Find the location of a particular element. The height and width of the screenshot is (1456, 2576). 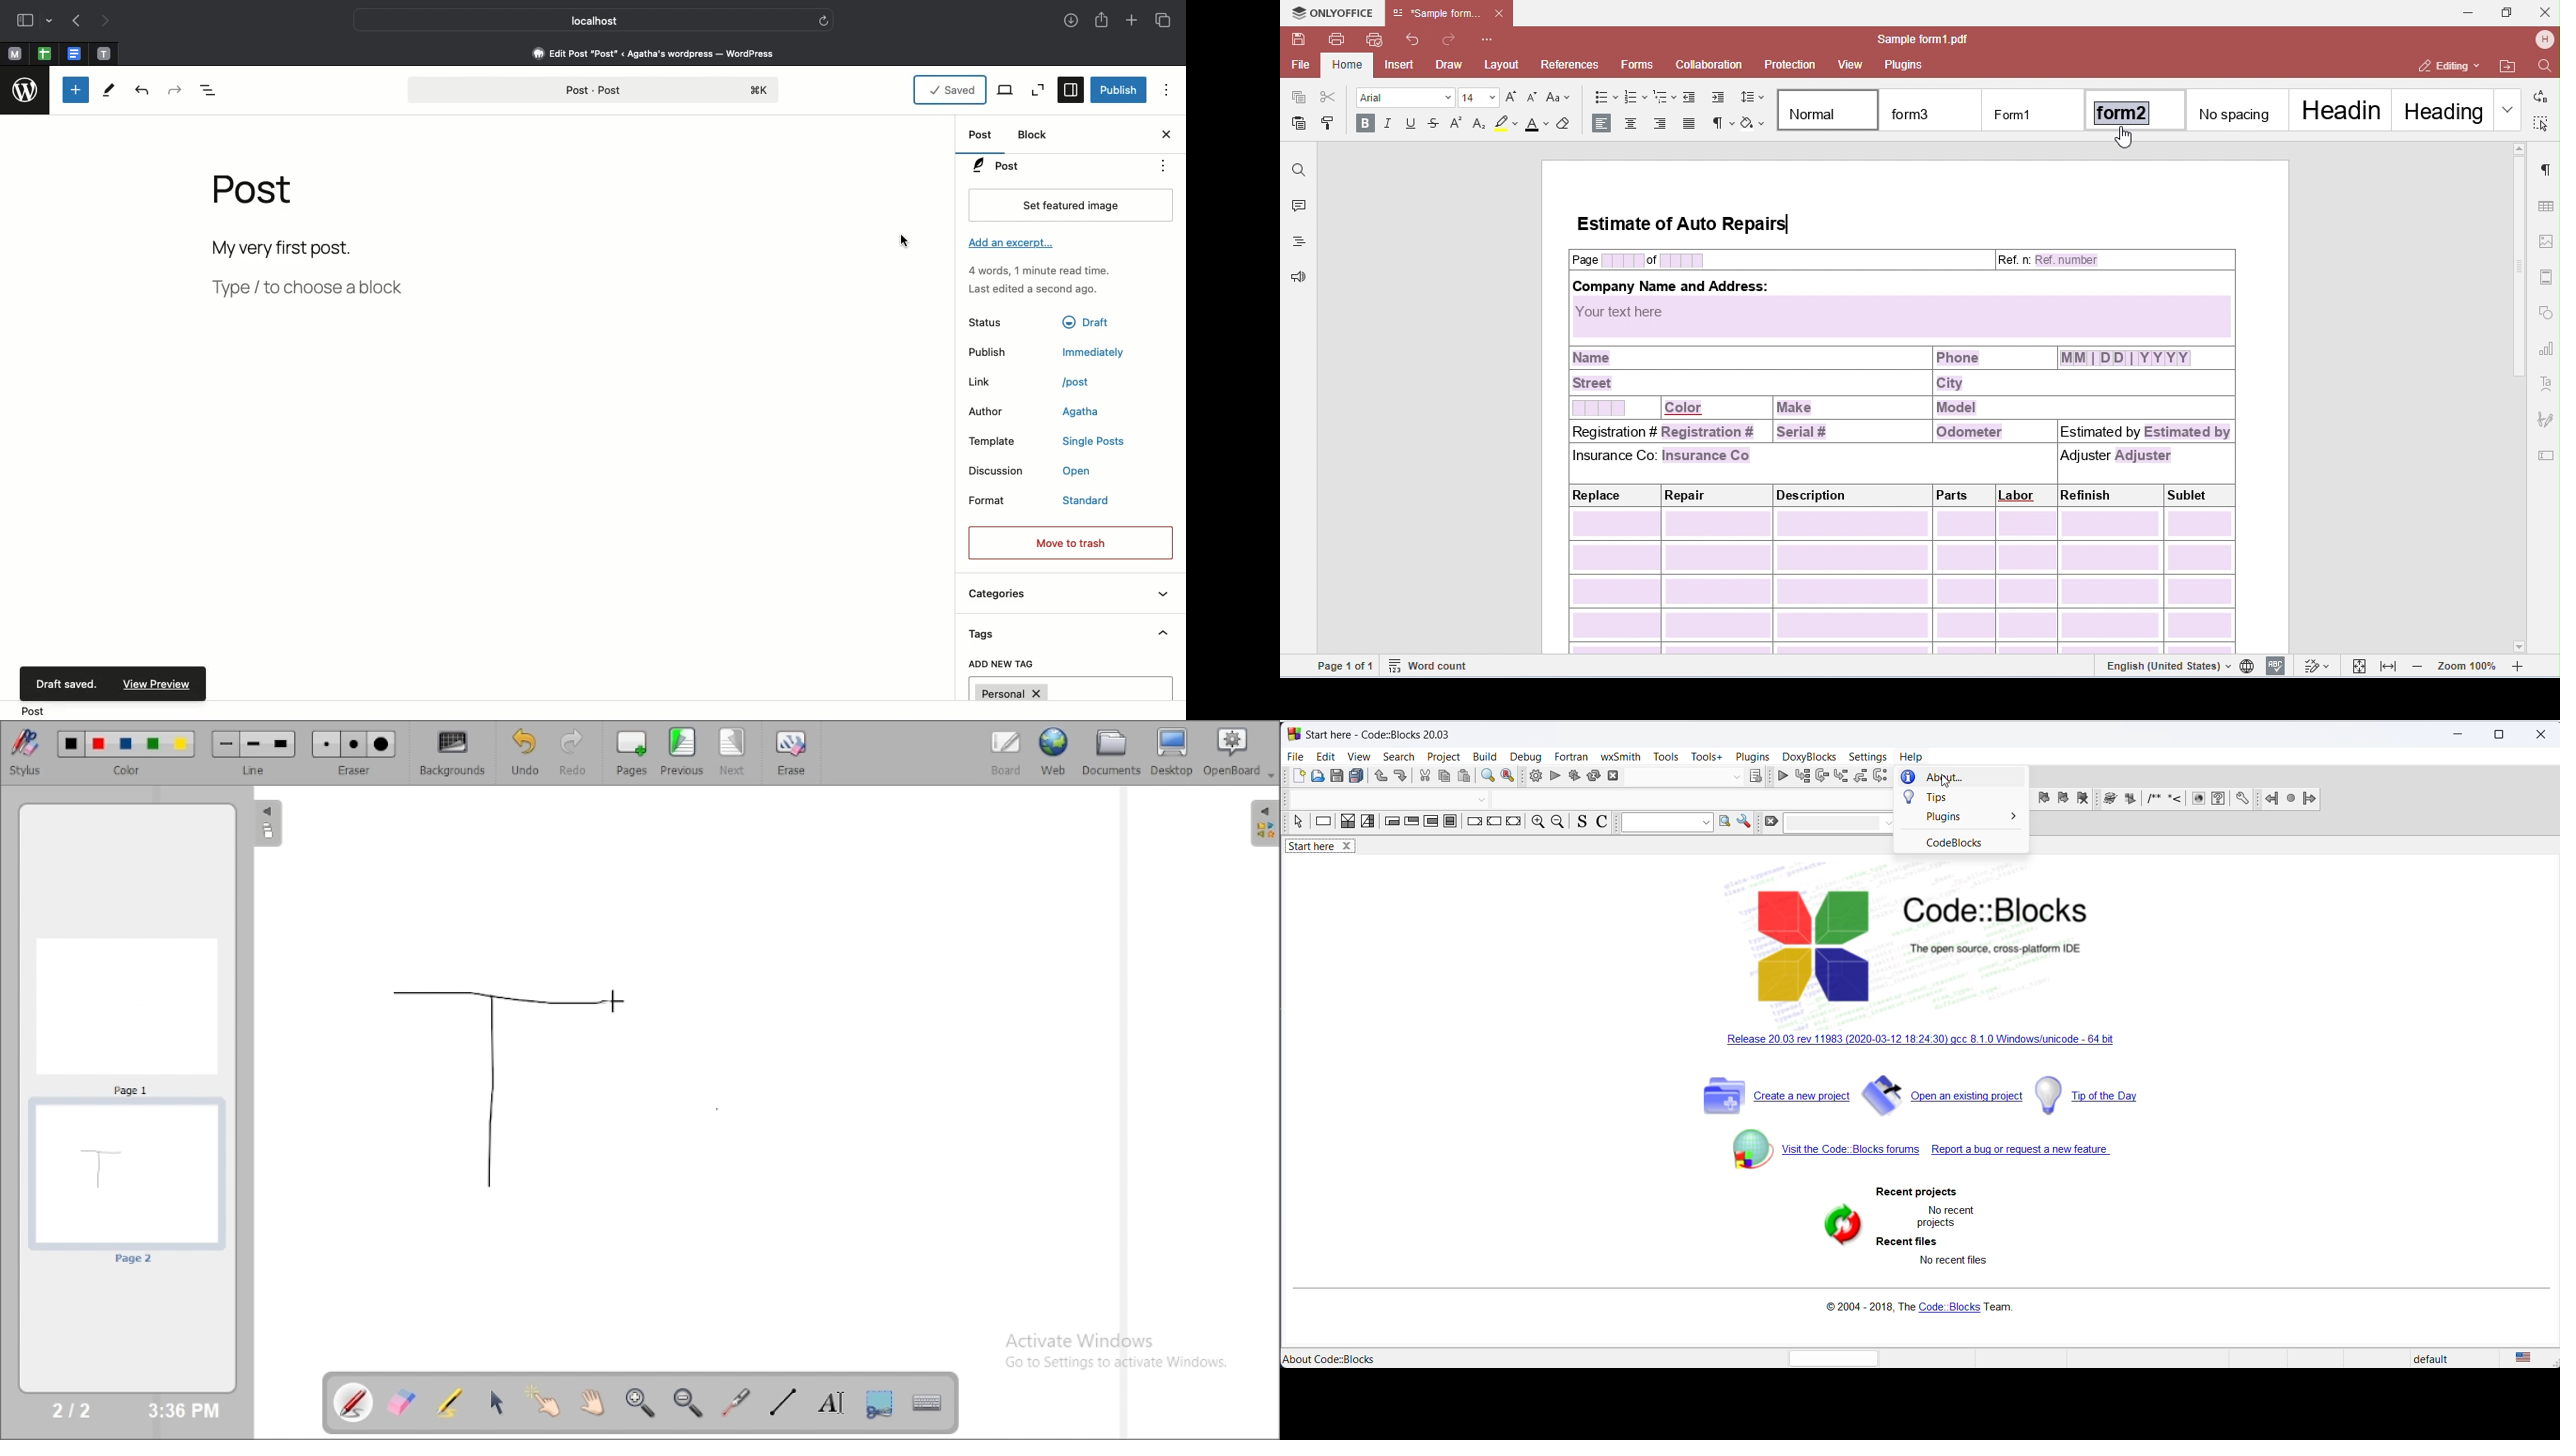

post is located at coordinates (27, 712).